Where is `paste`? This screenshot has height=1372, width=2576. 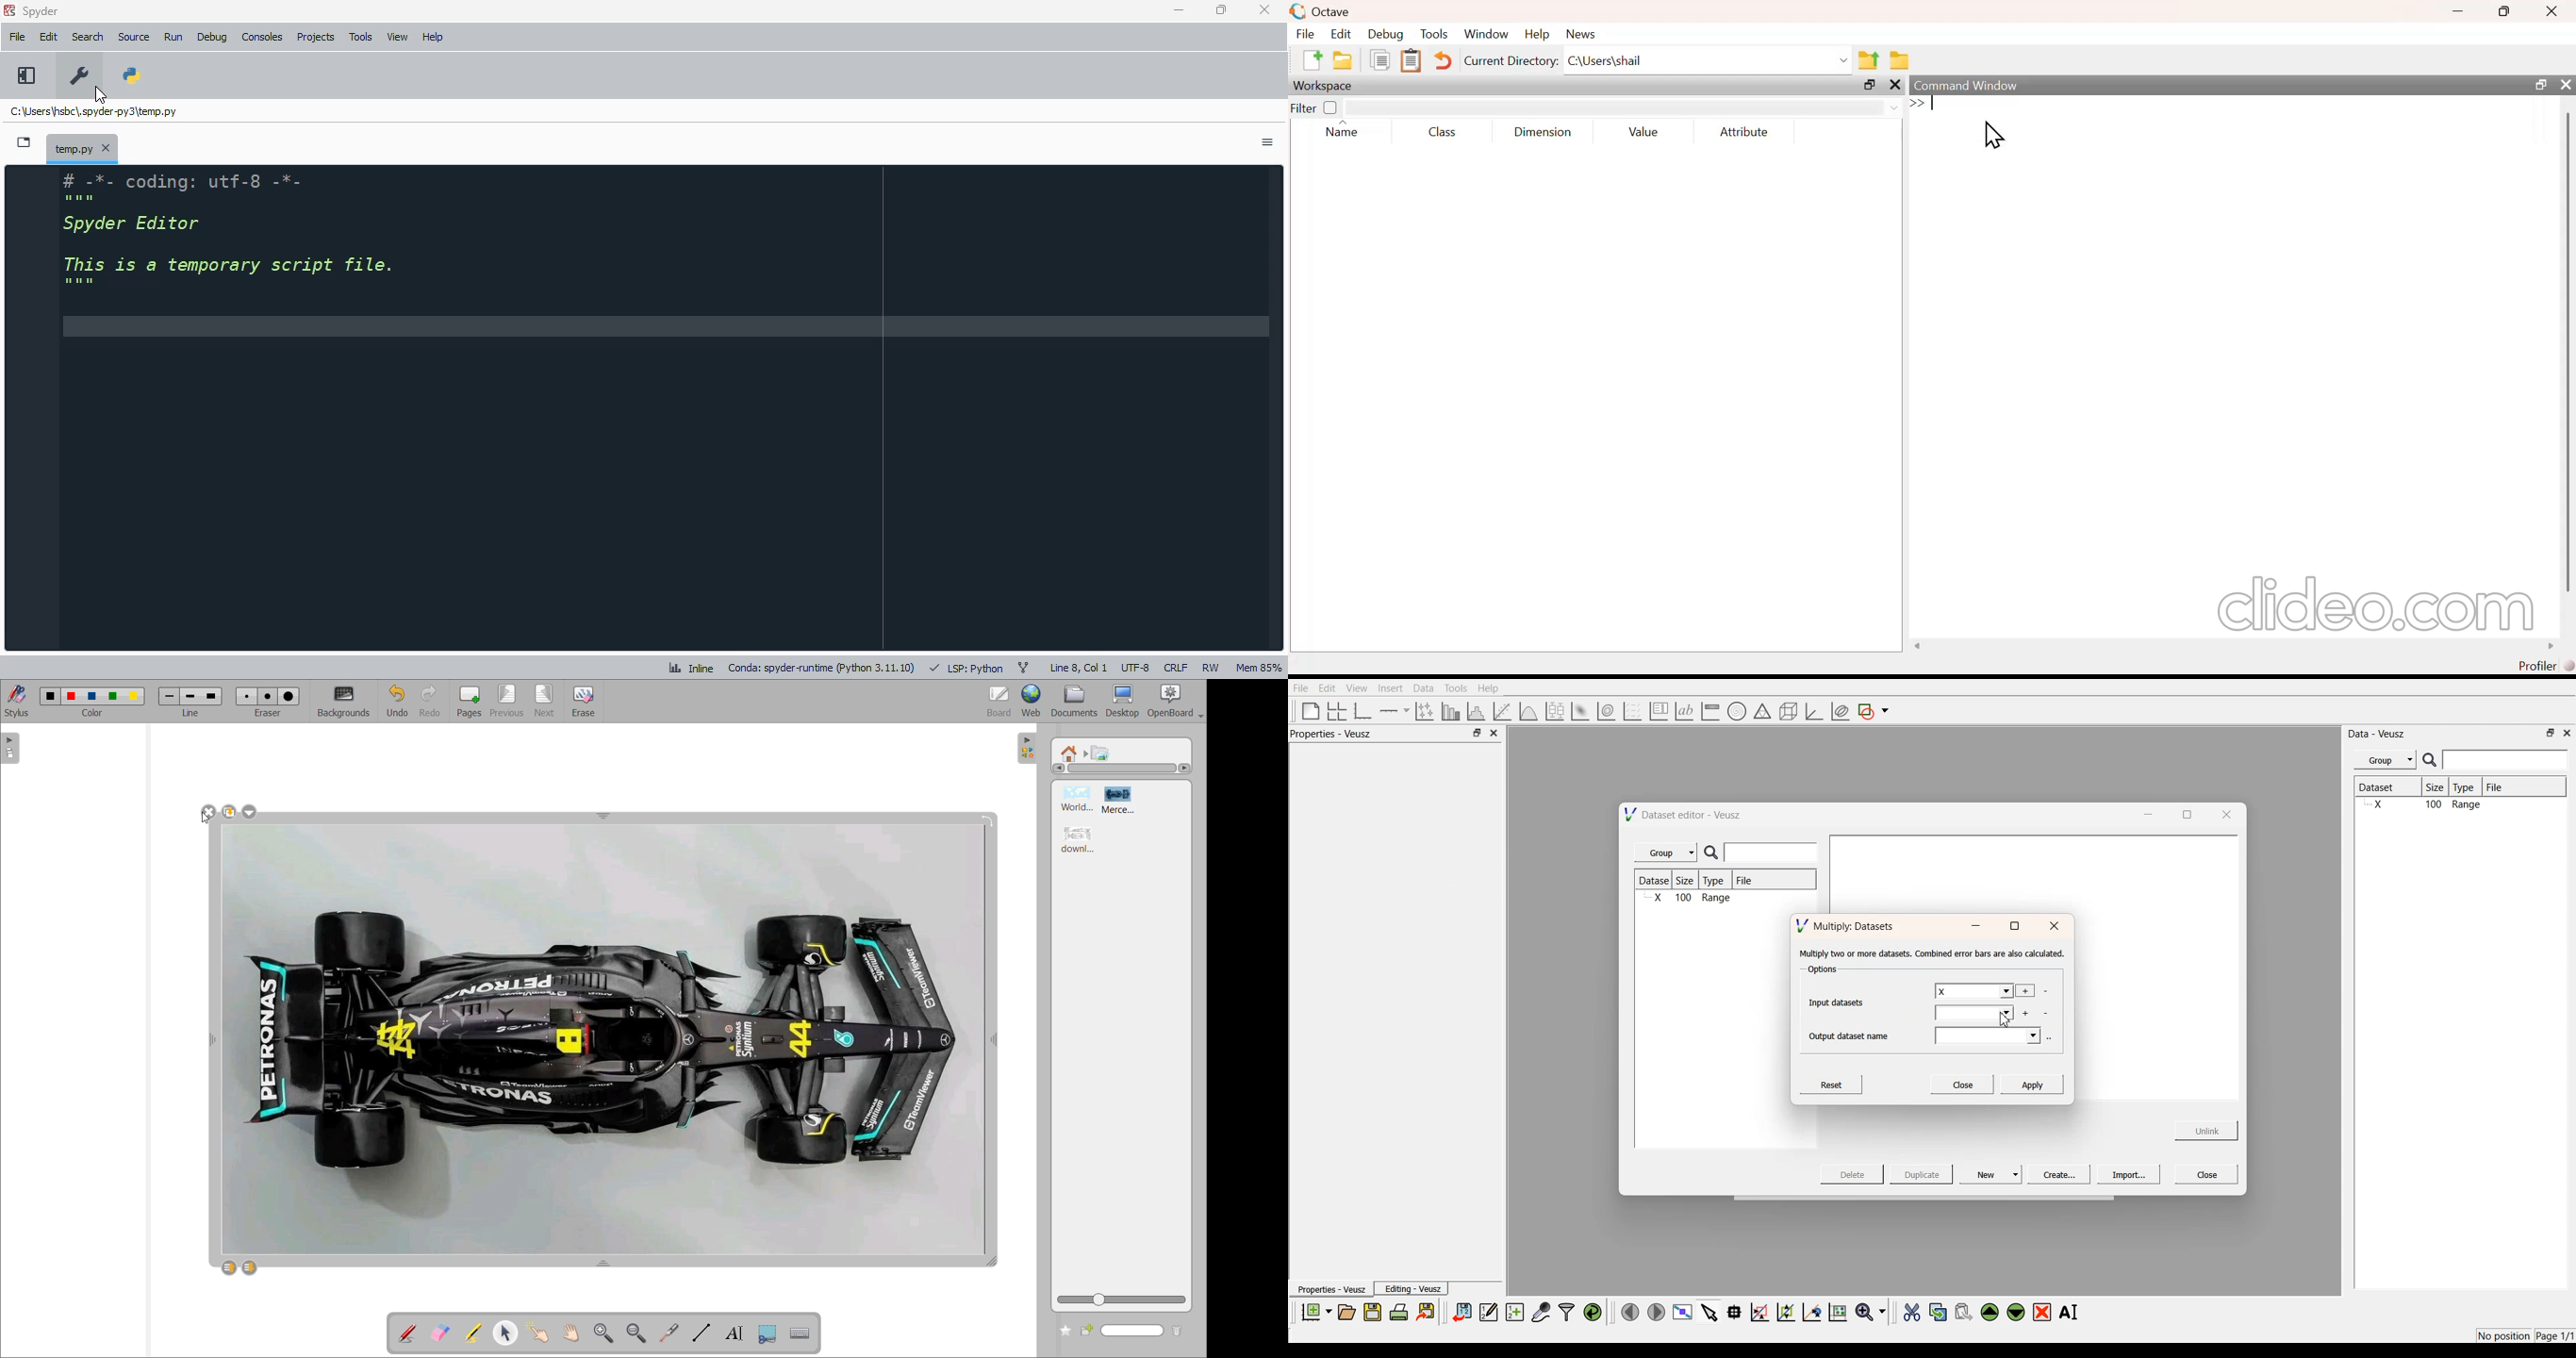 paste is located at coordinates (1412, 59).